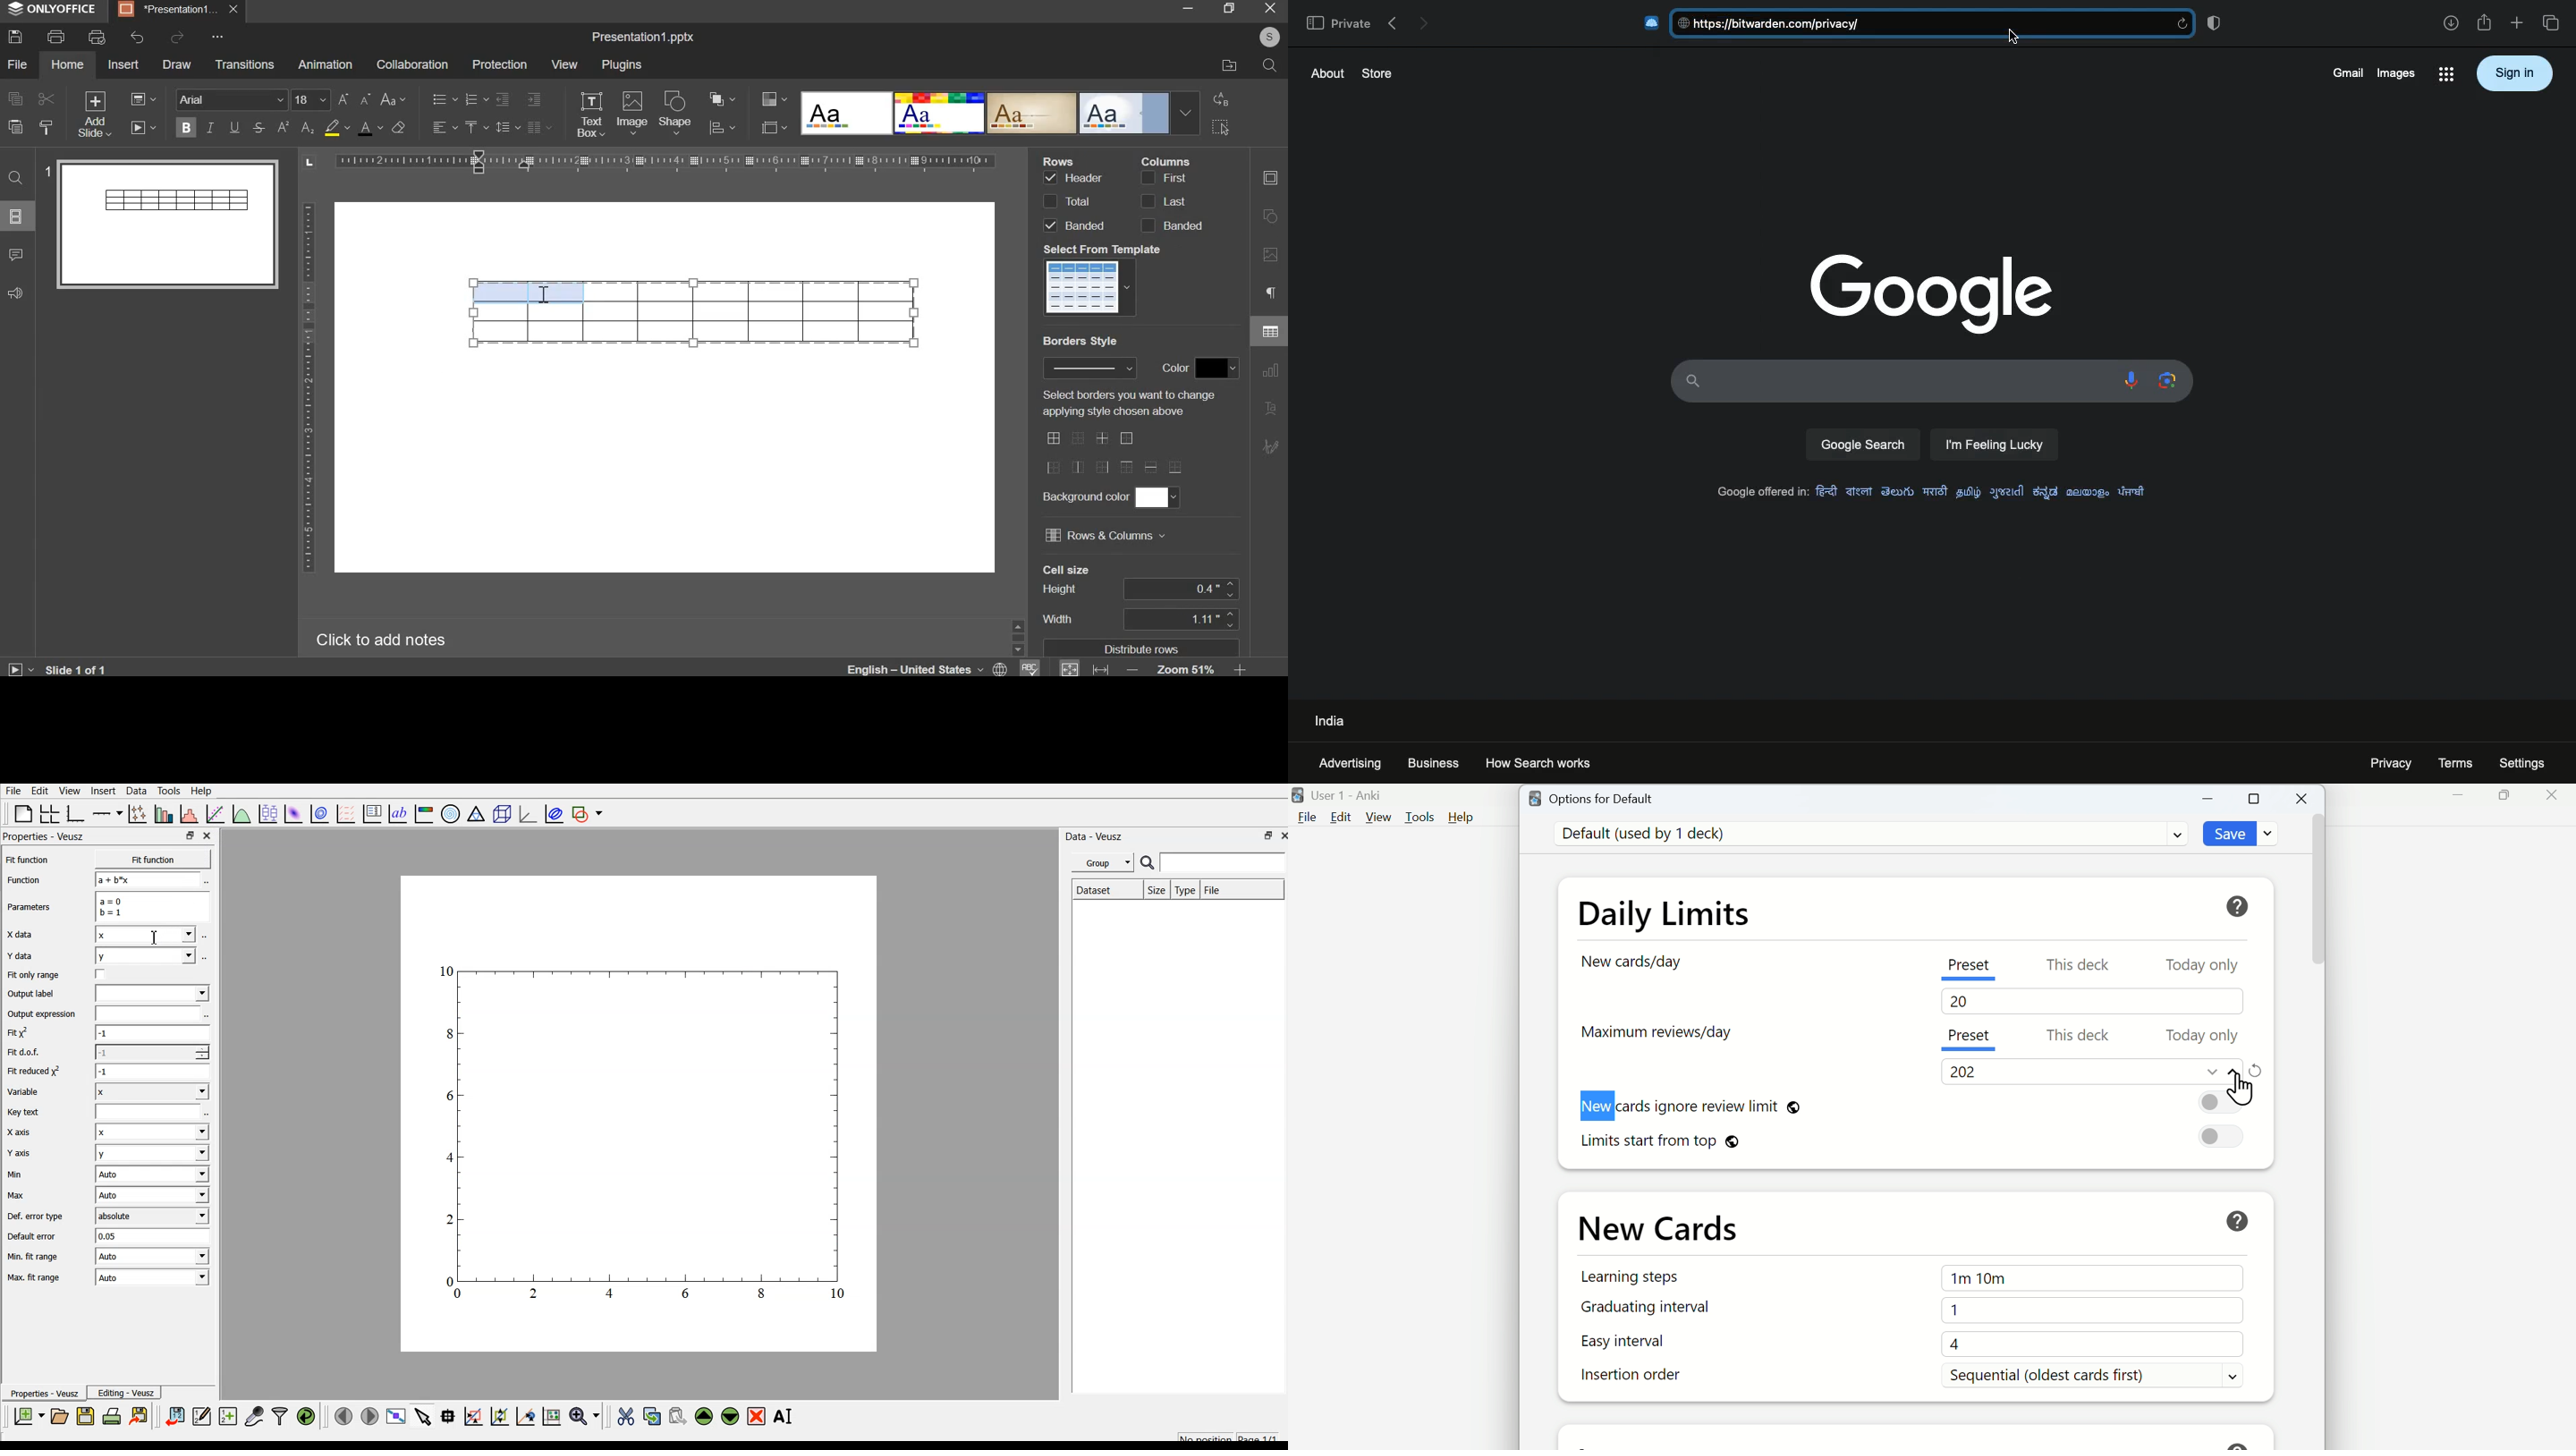 This screenshot has width=2576, height=1456. Describe the element at coordinates (324, 64) in the screenshot. I see `animation` at that location.